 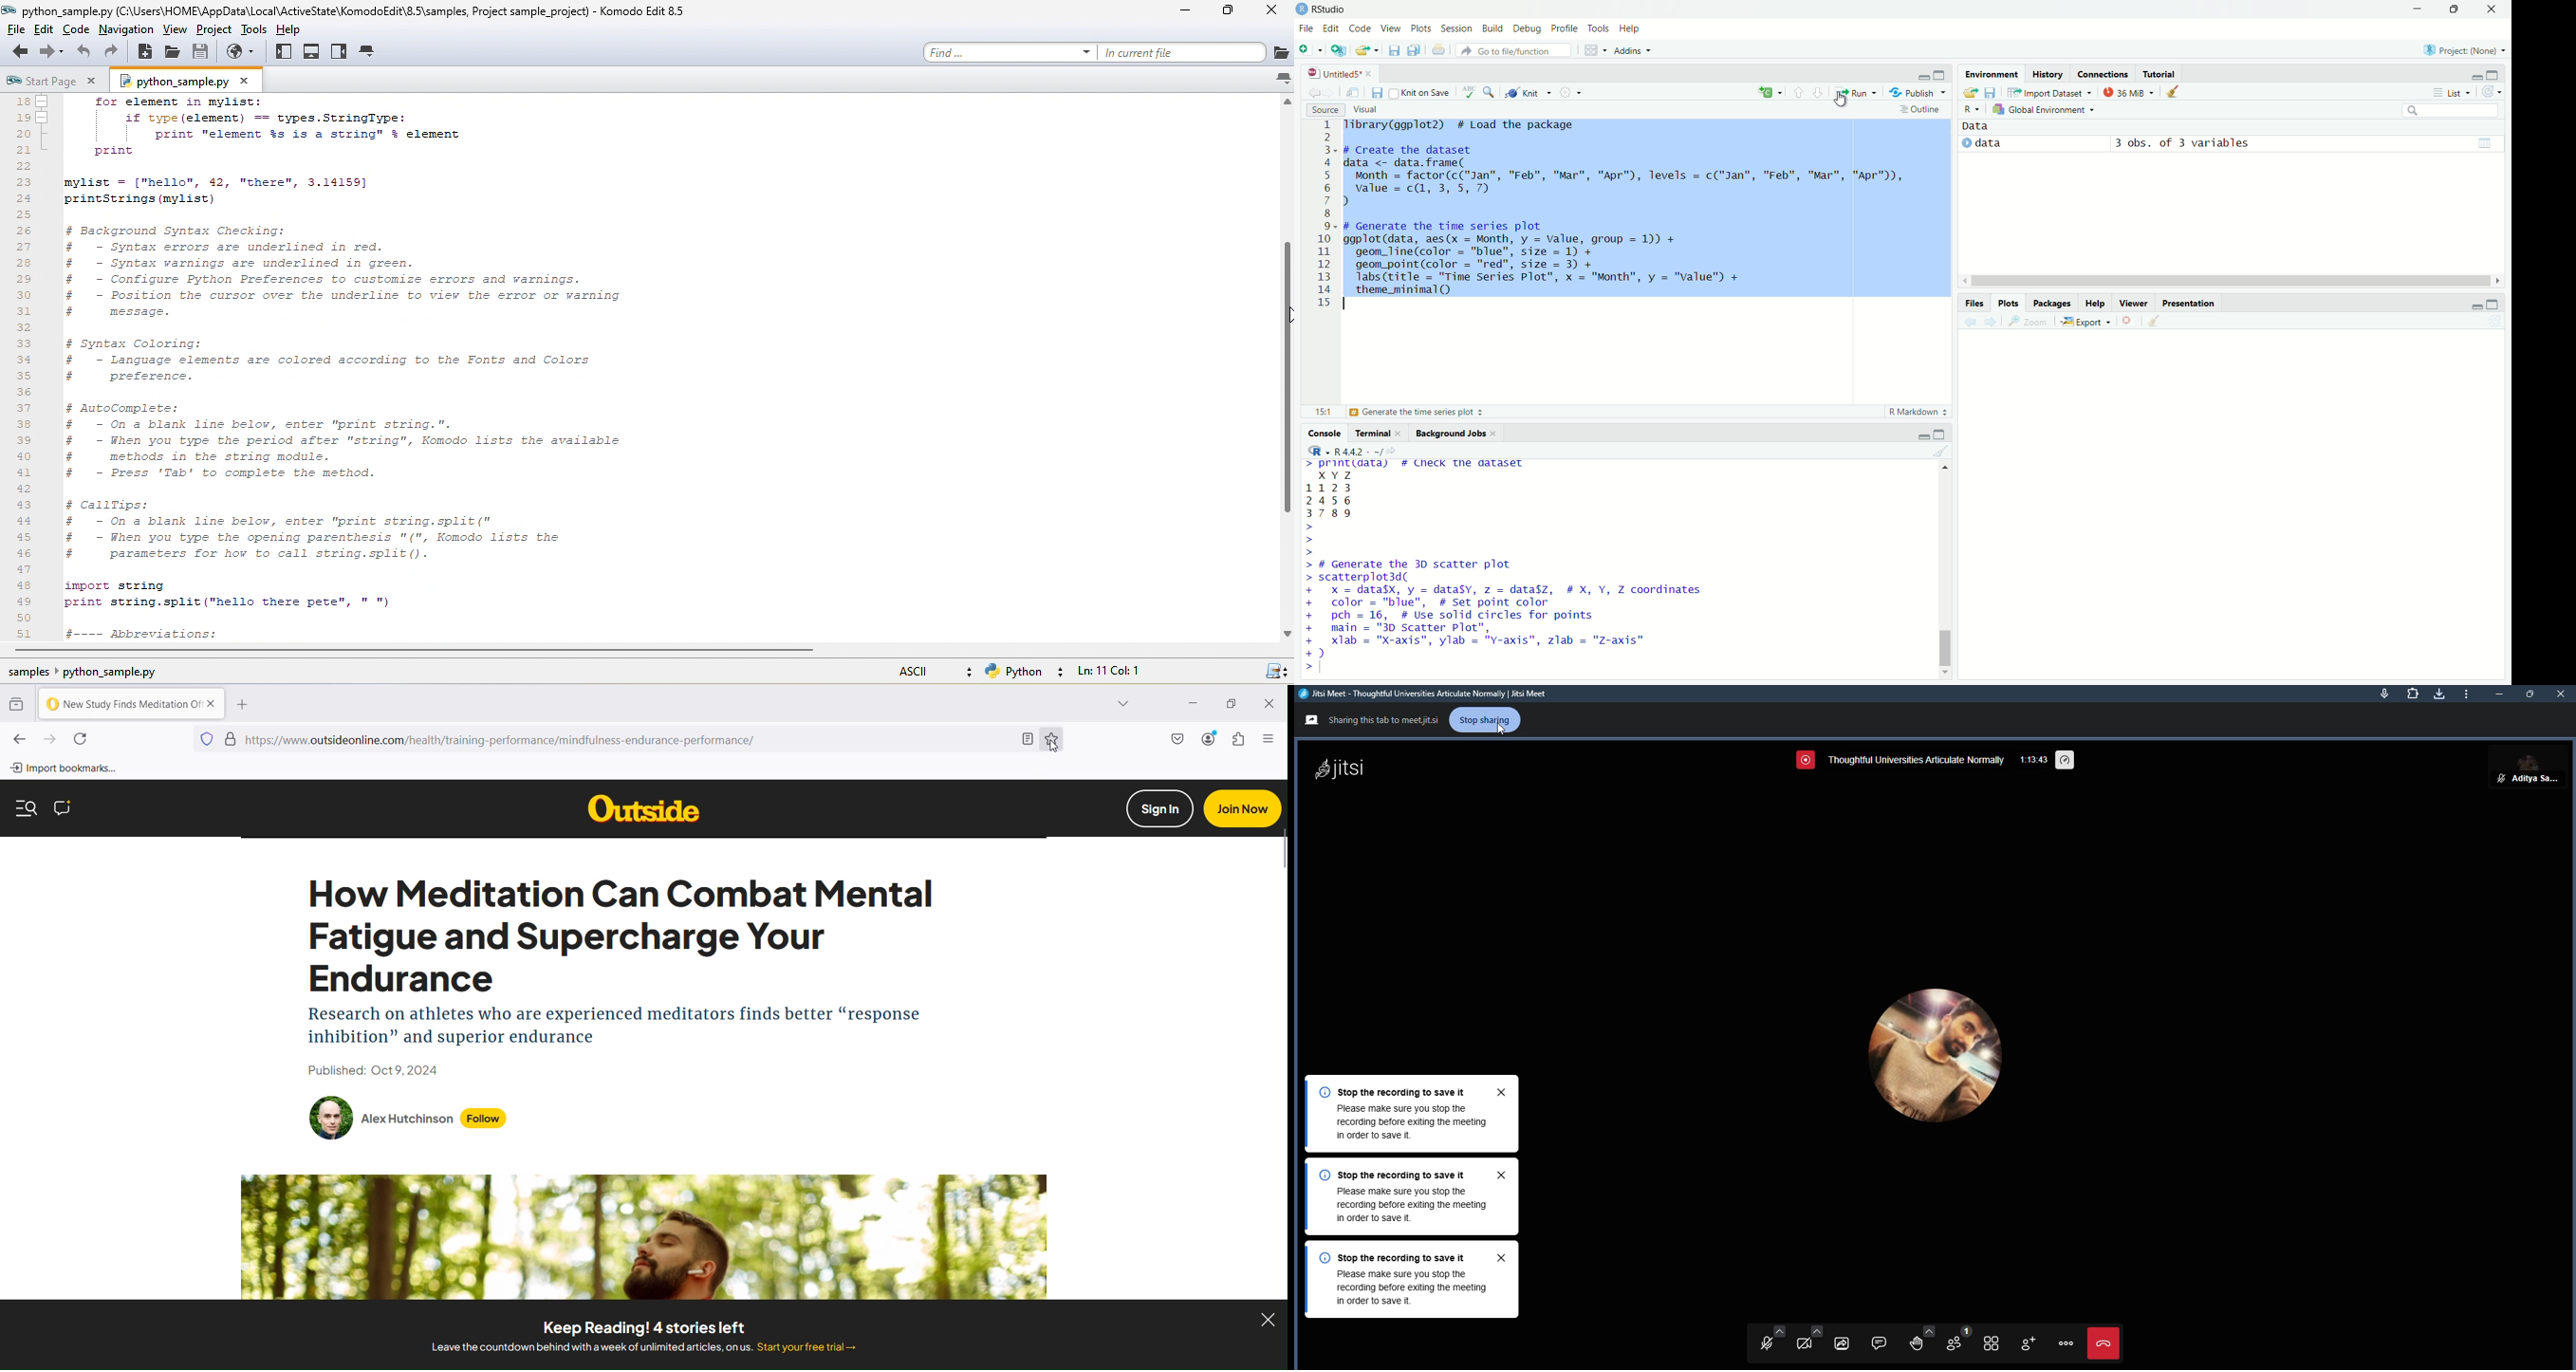 I want to click on move top, so click(x=1942, y=469).